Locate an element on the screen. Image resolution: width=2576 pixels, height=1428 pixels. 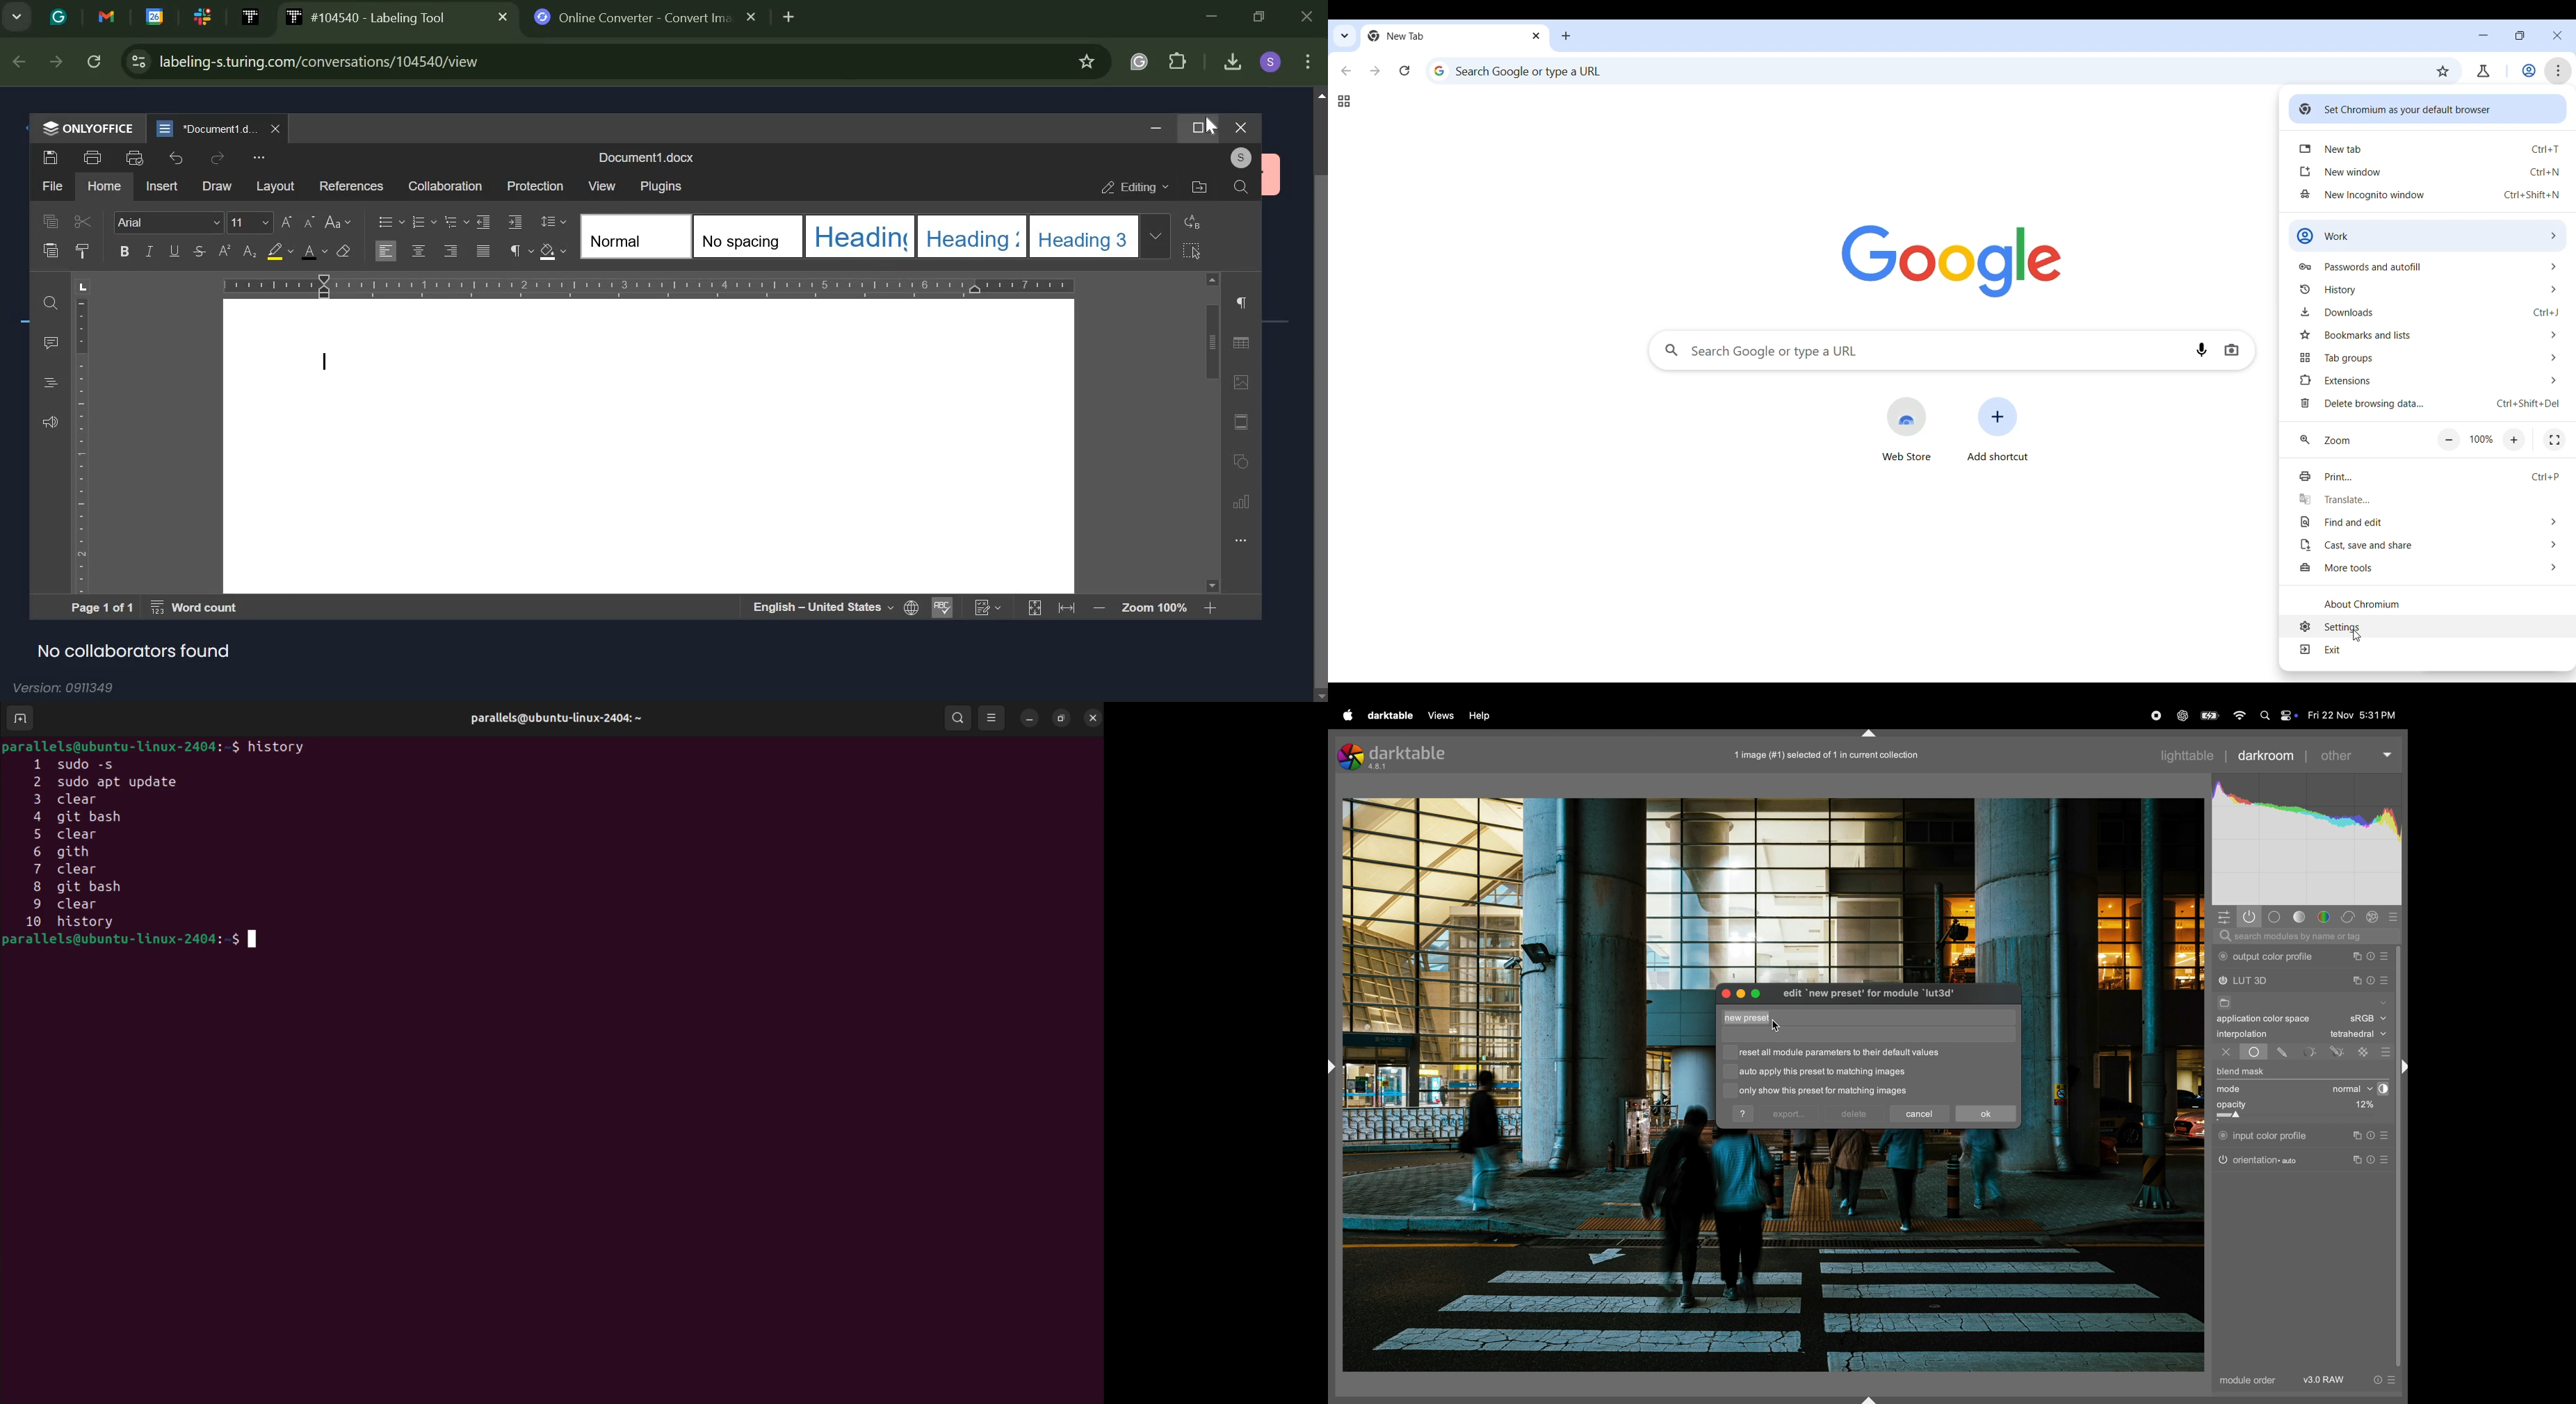
cursor is located at coordinates (1211, 127).